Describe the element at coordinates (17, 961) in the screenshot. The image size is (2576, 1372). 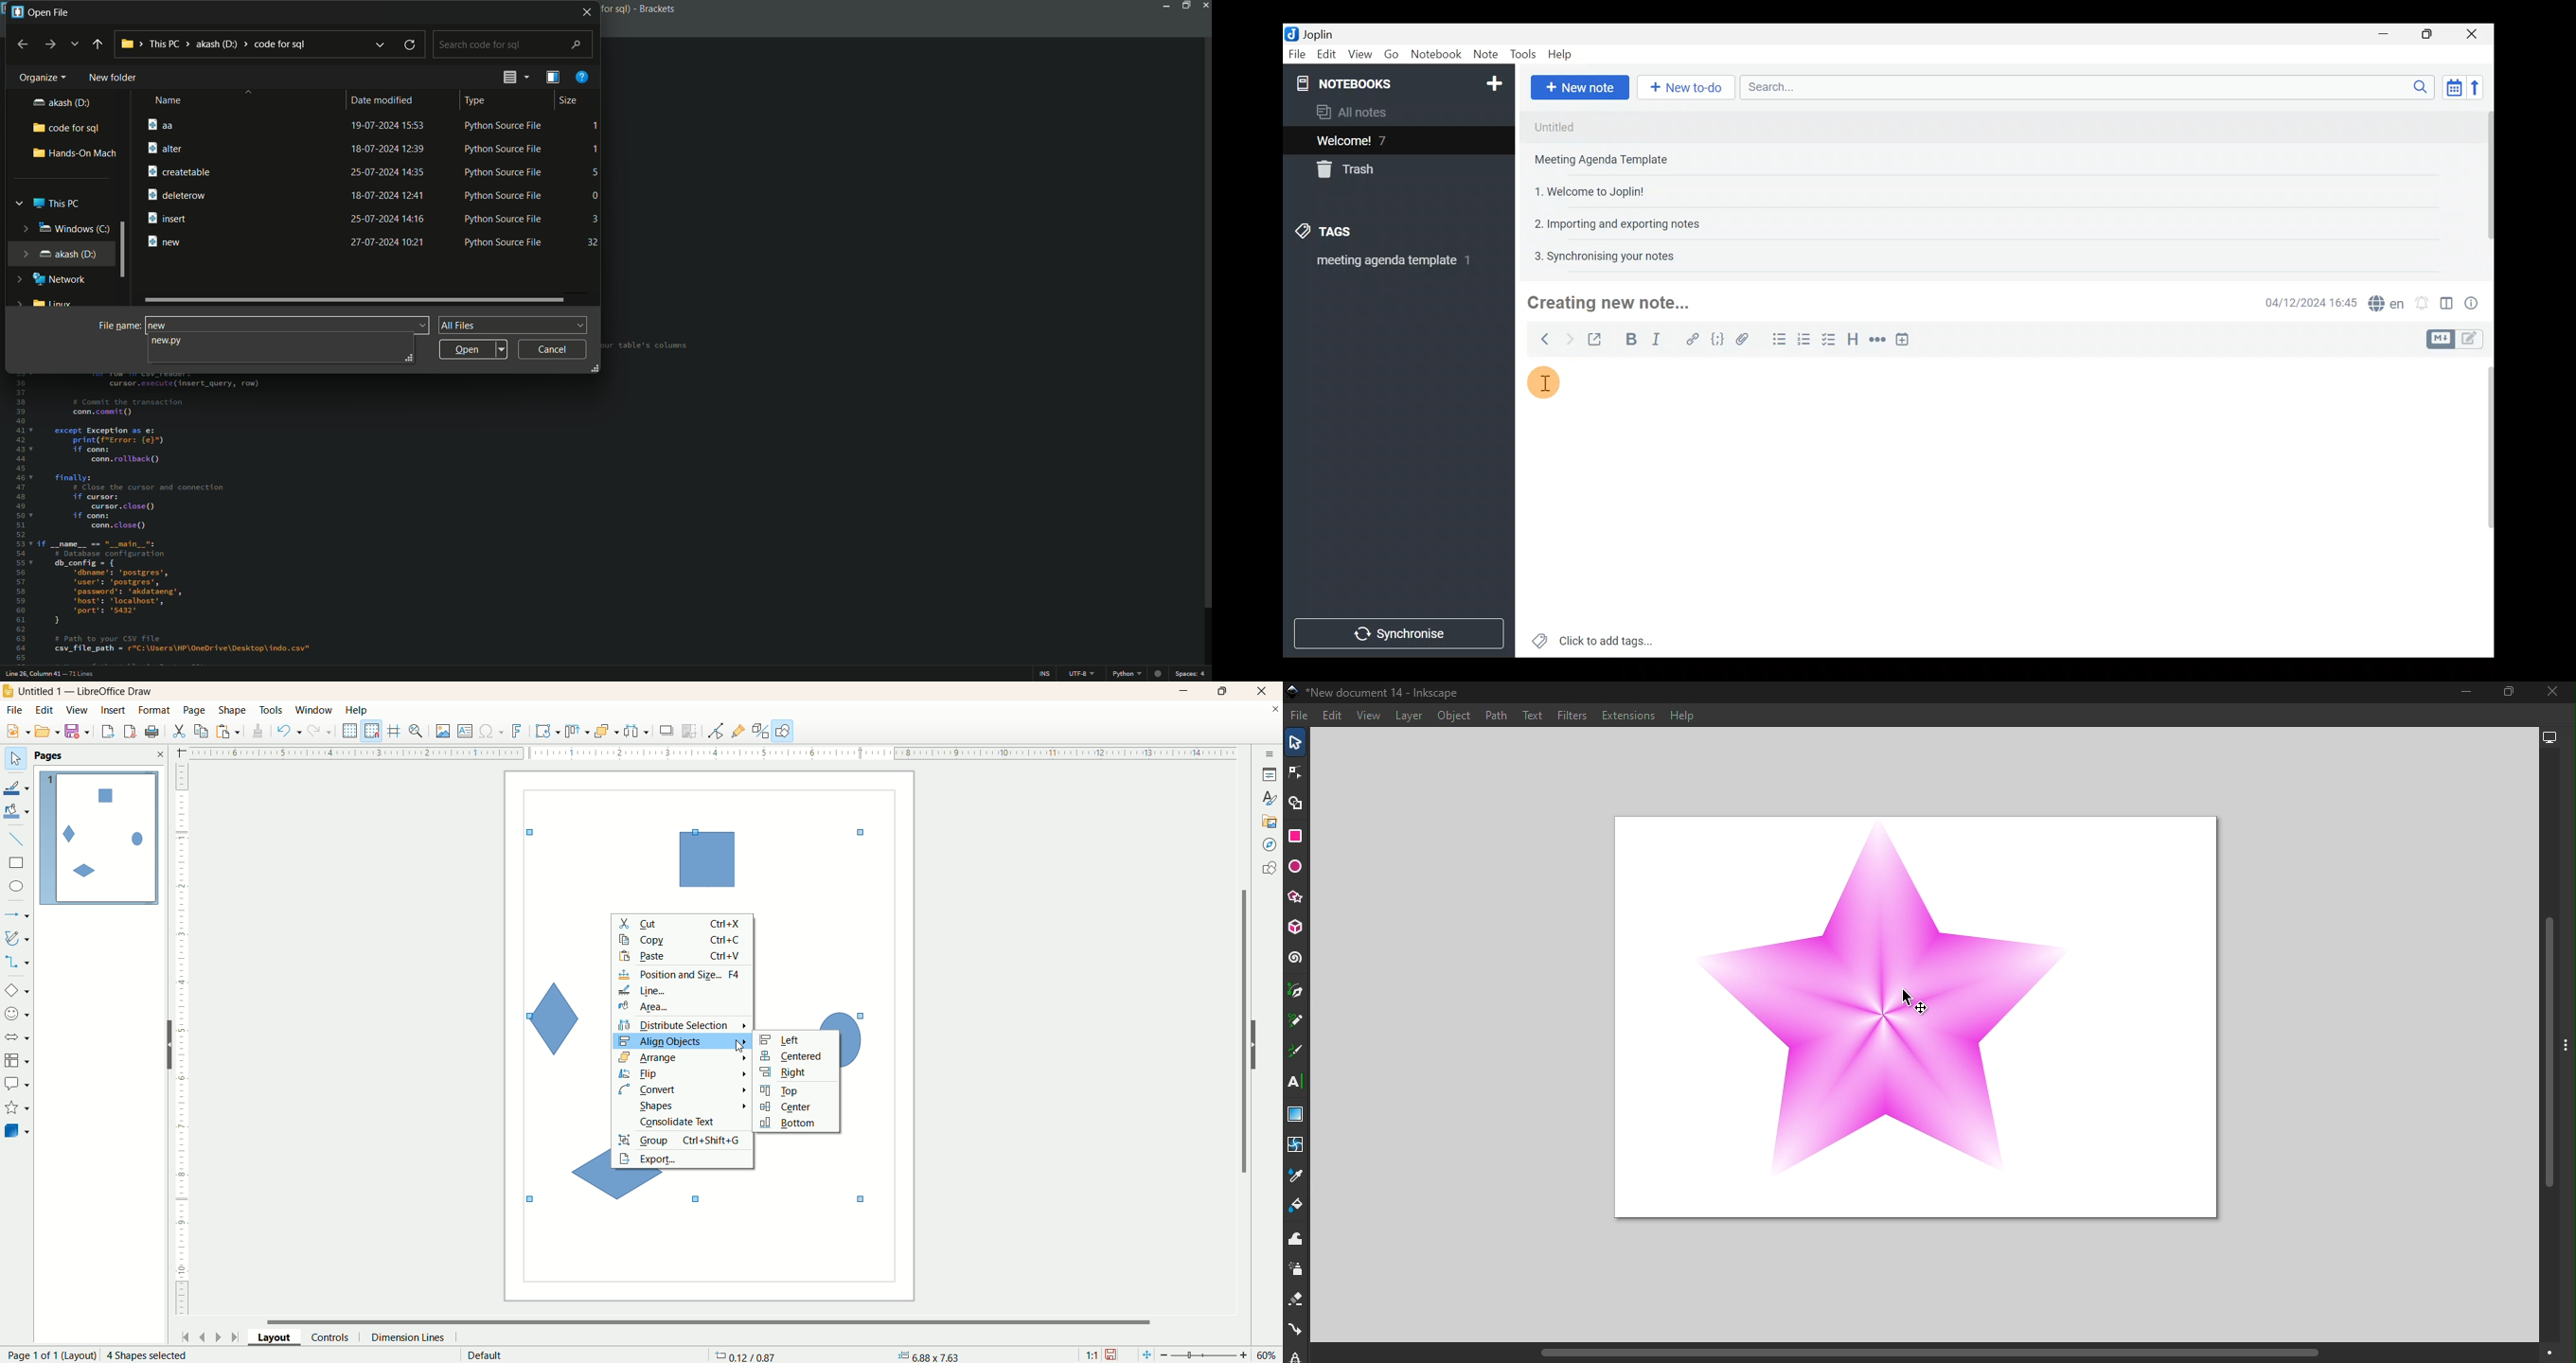
I see `connectors` at that location.